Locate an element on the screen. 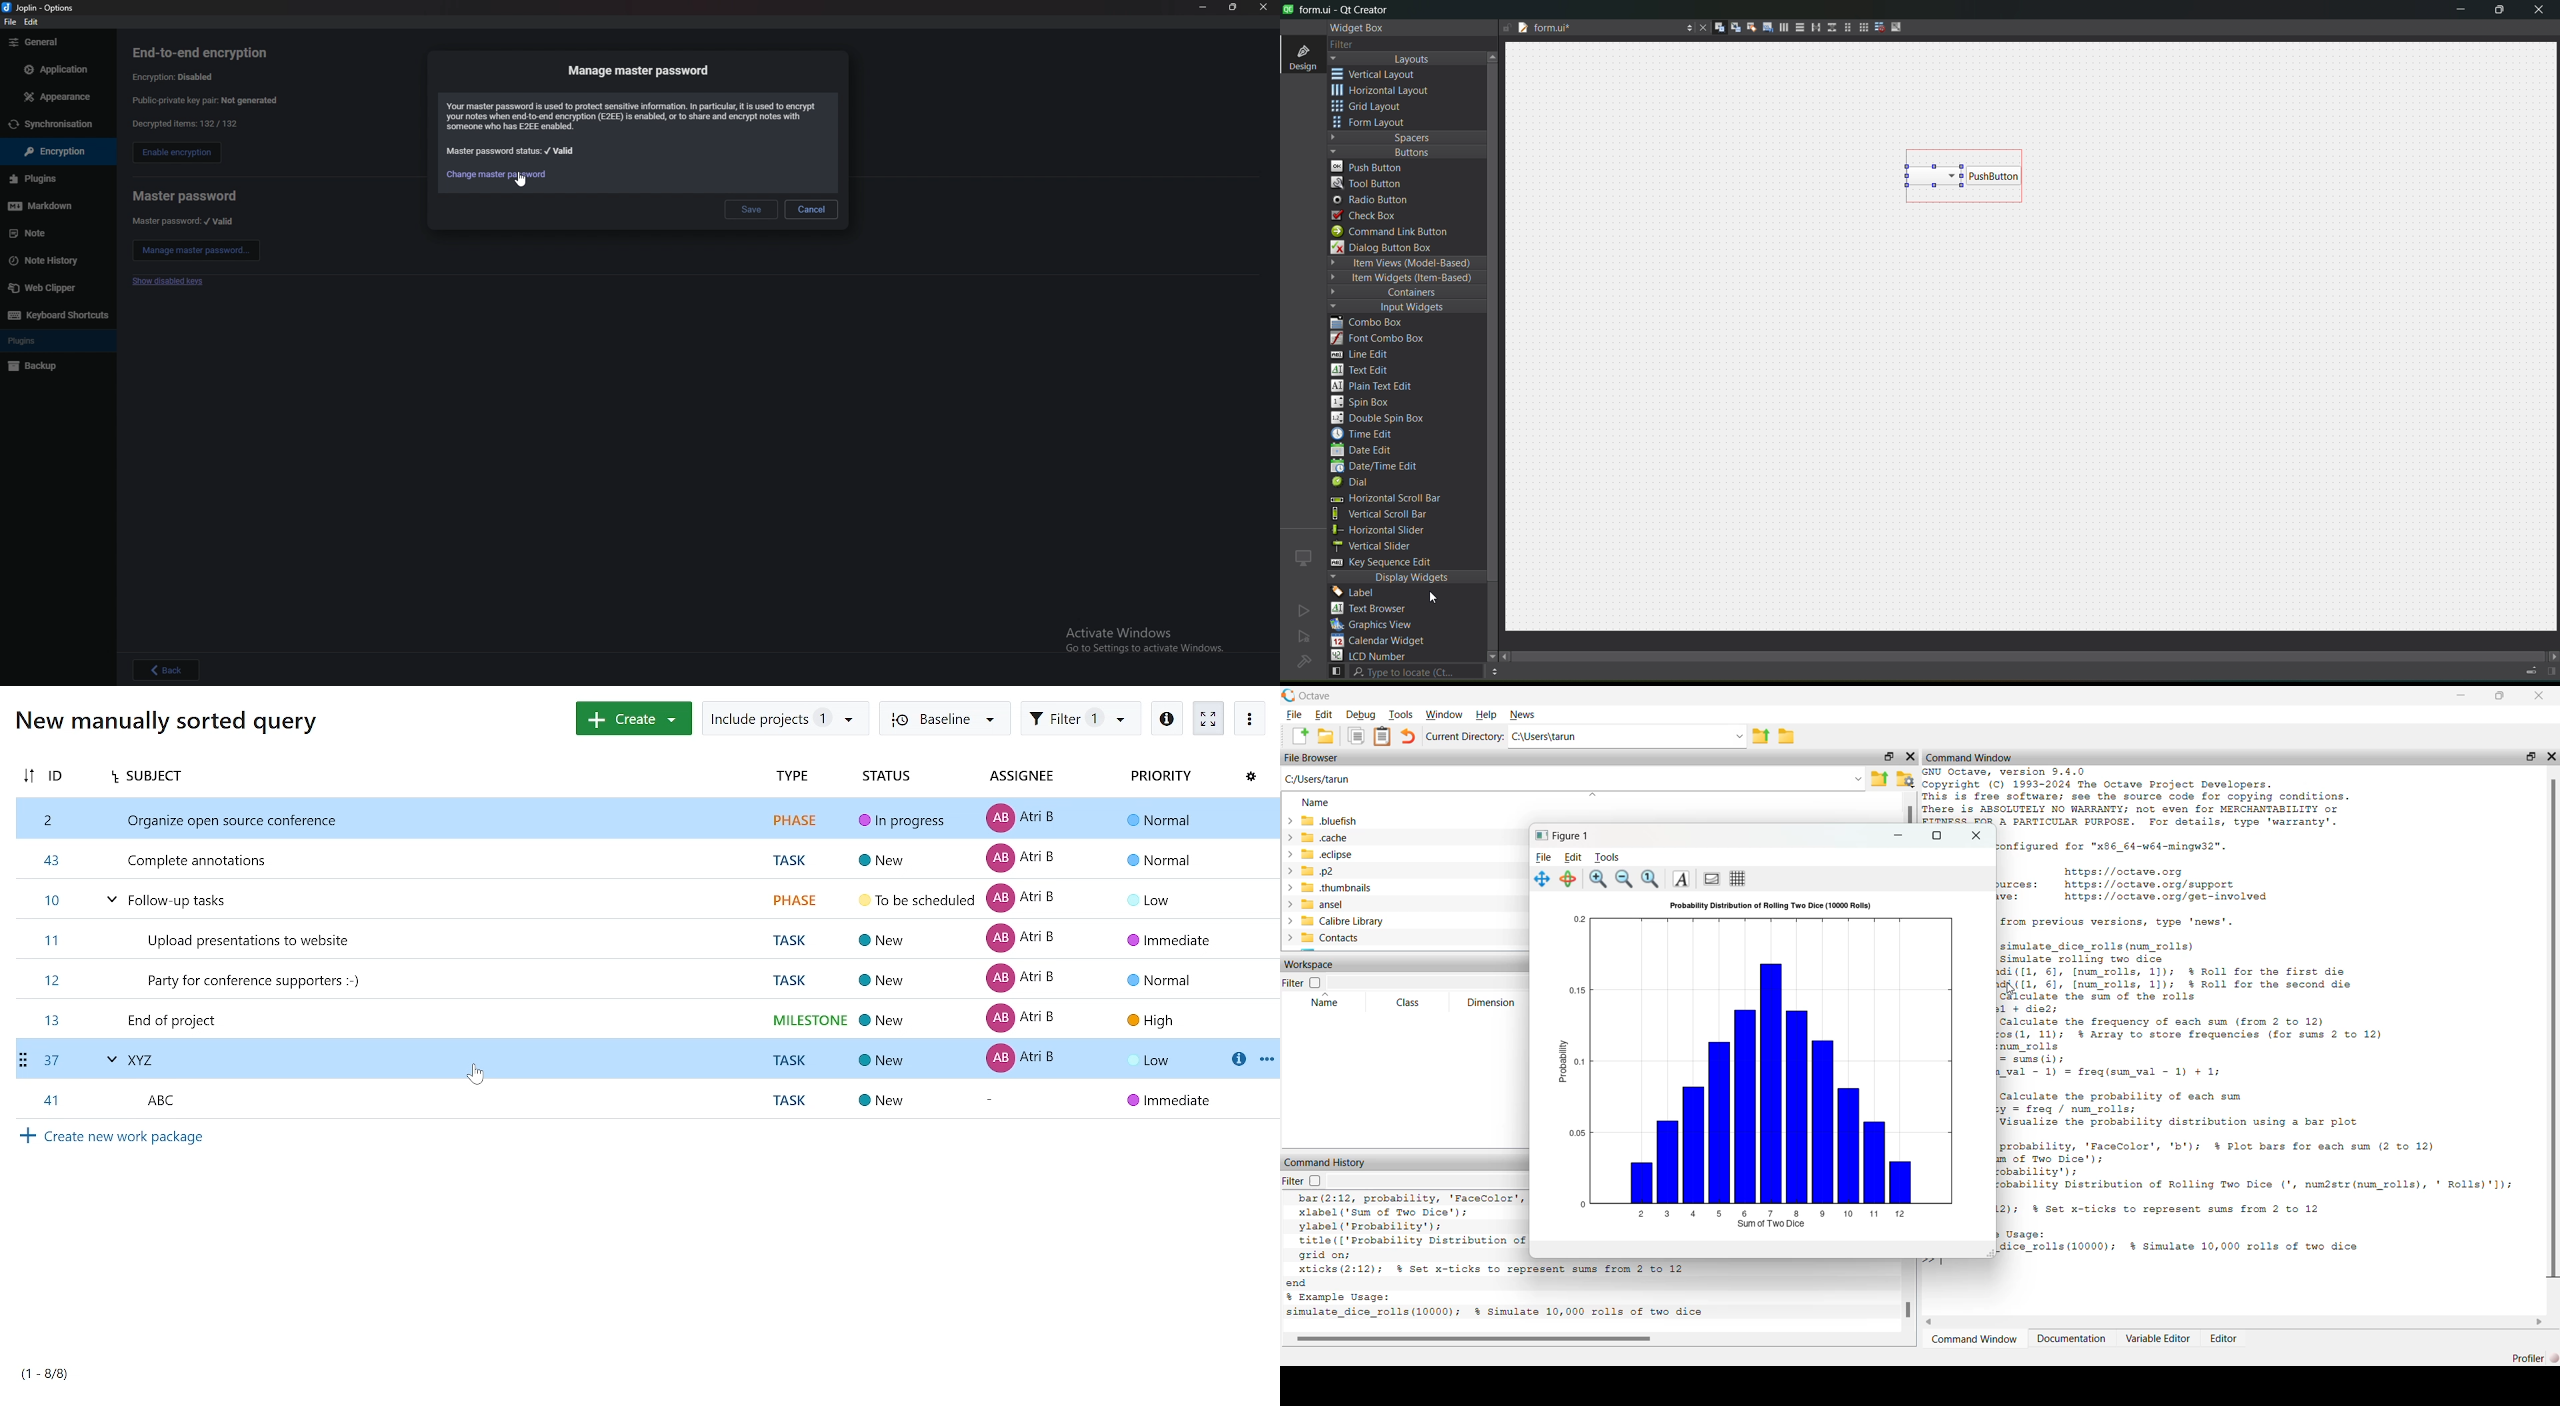  horizontal scroll bar is located at coordinates (1385, 500).